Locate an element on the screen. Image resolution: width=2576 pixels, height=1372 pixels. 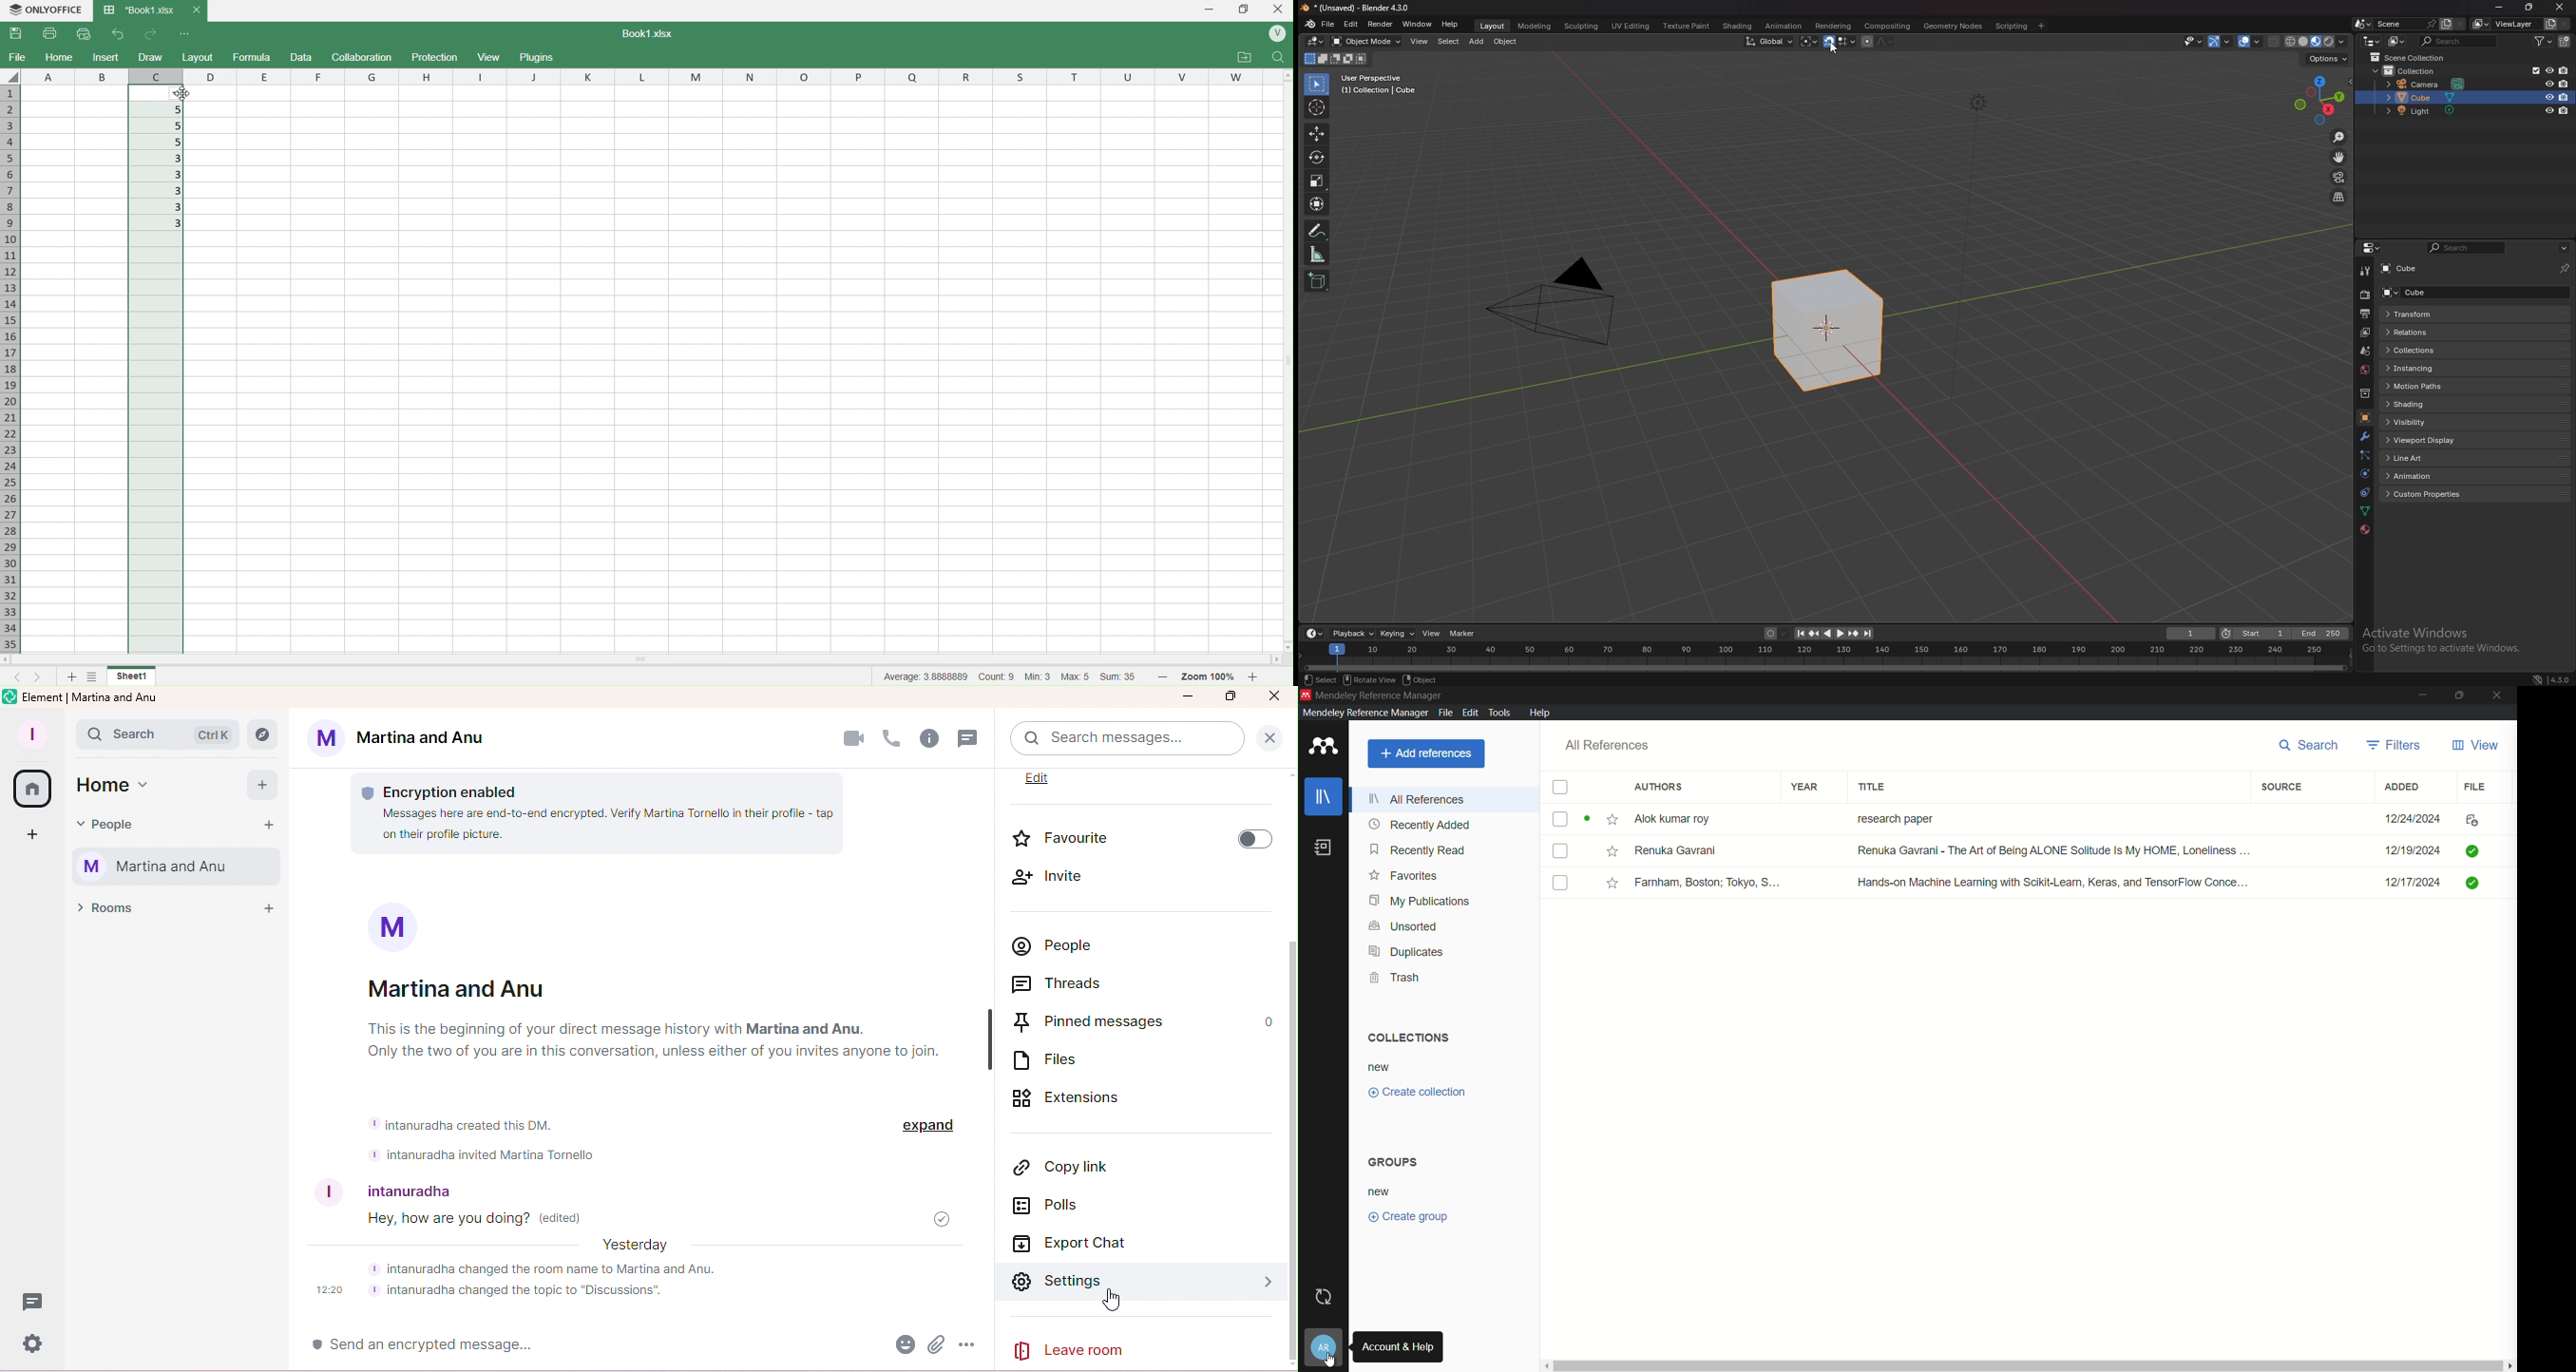
hide in viewport is located at coordinates (2549, 83).